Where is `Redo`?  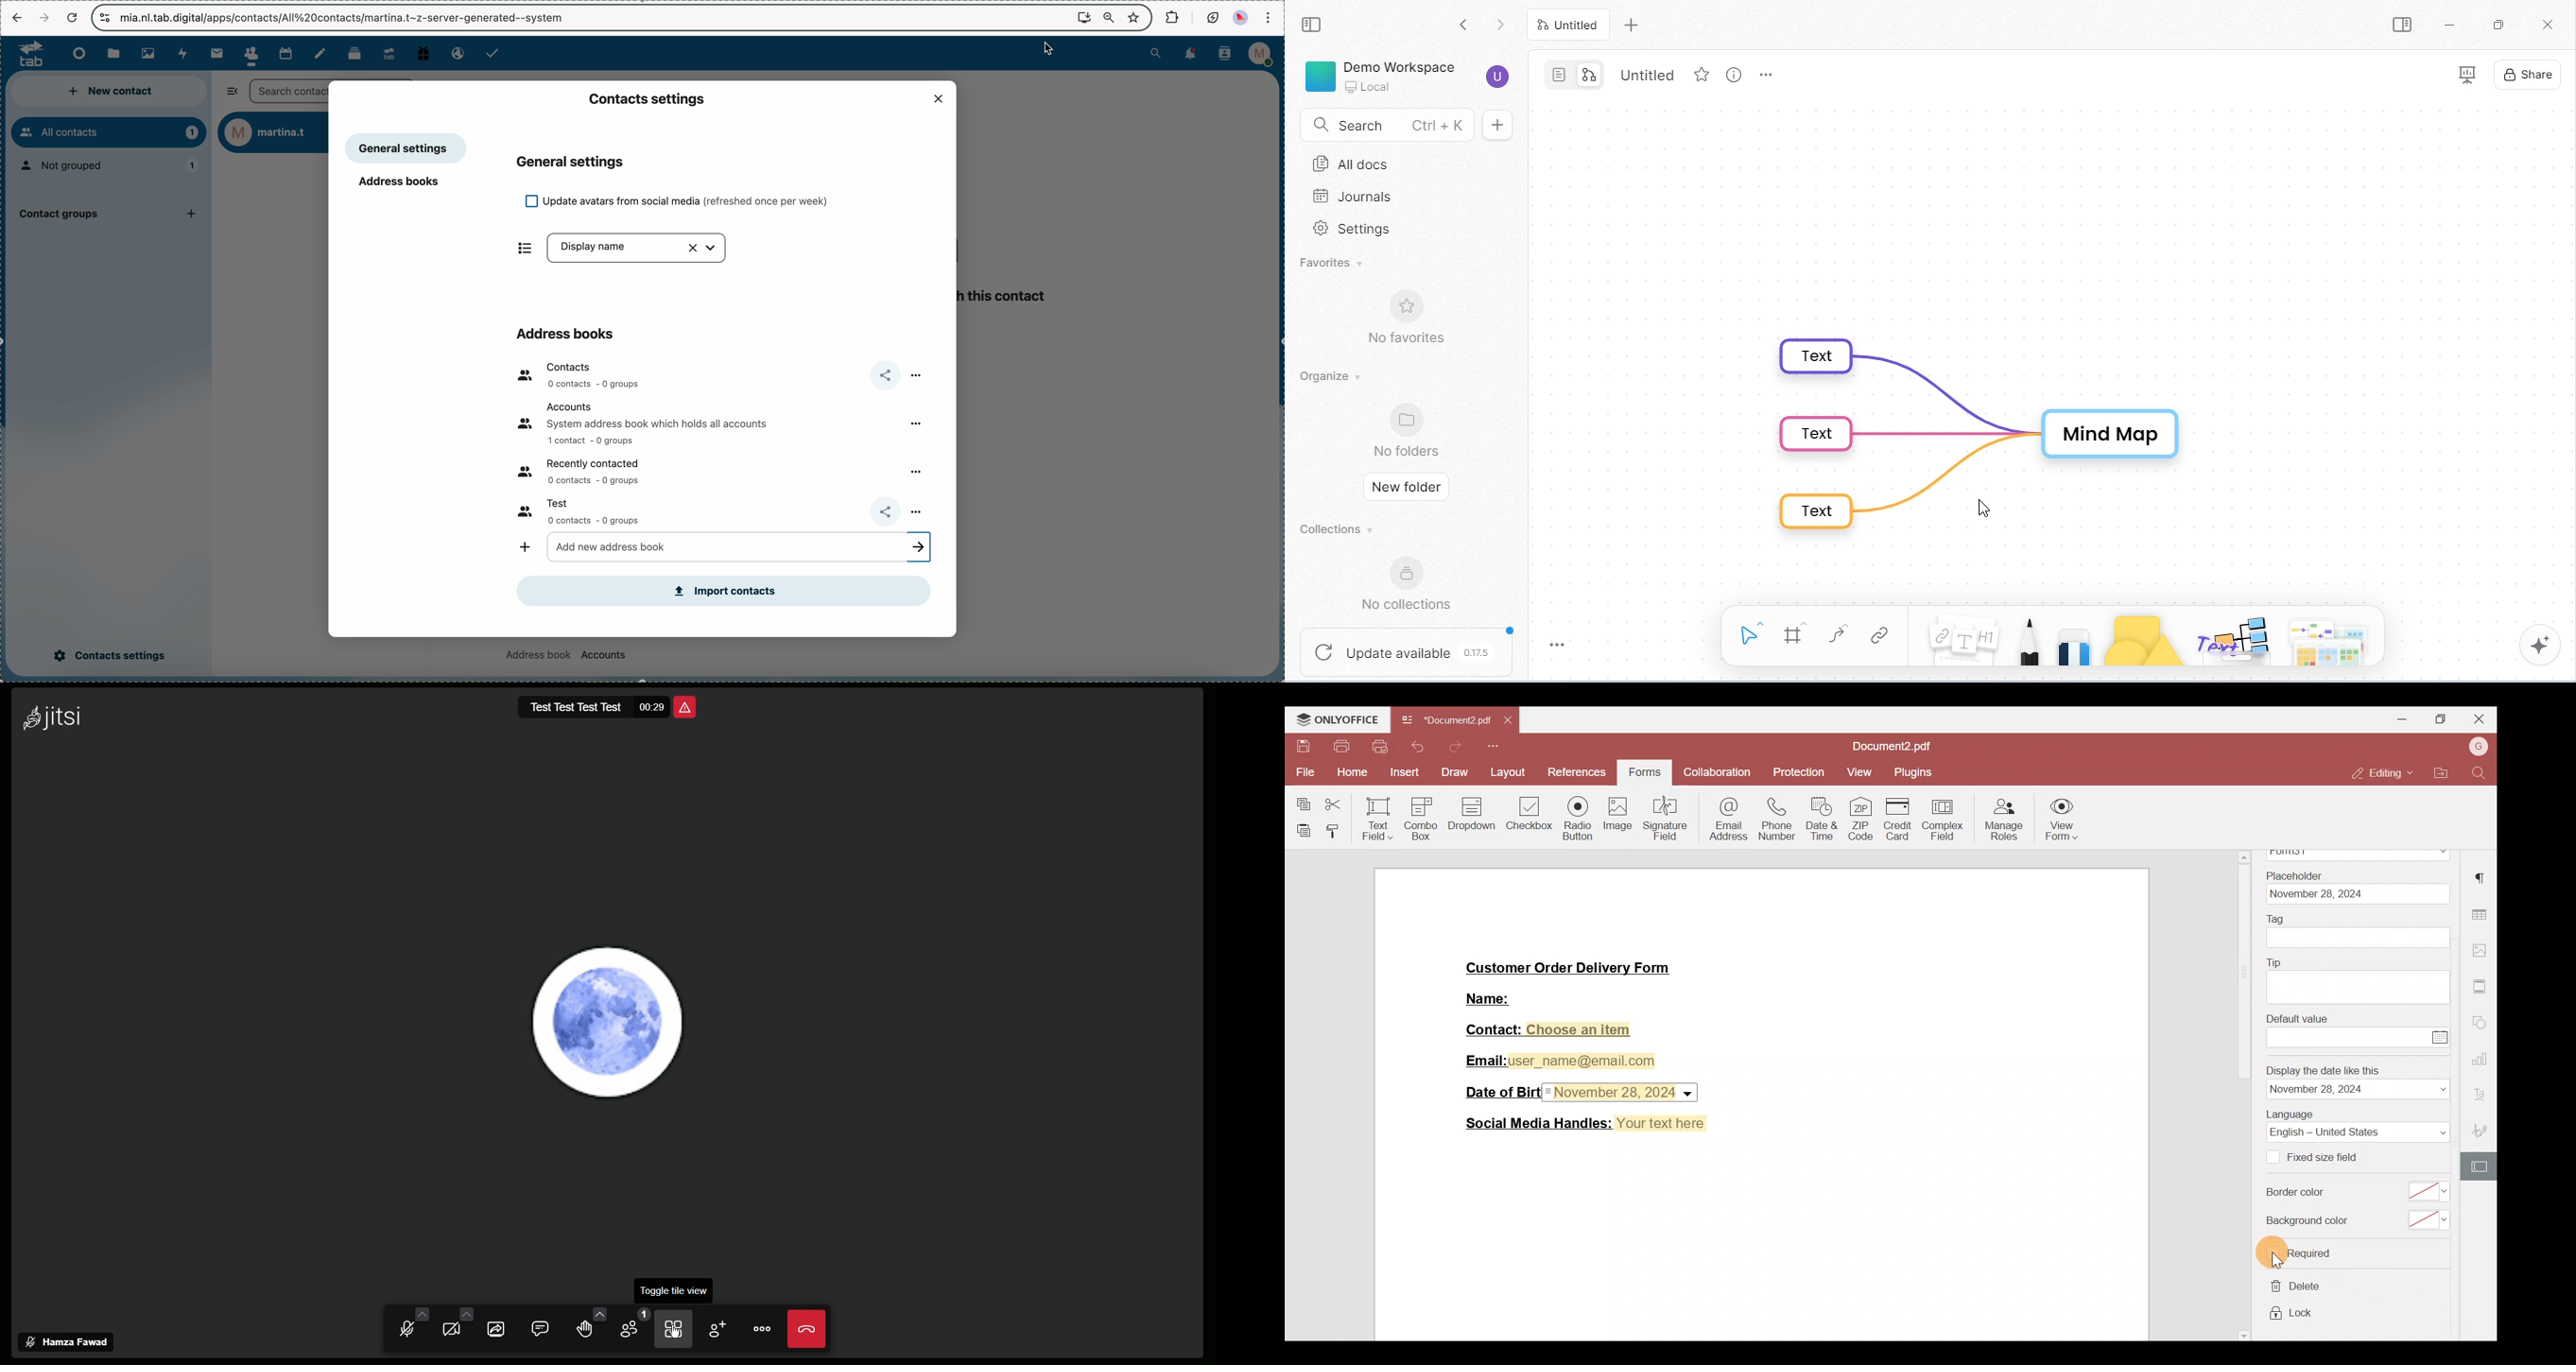
Redo is located at coordinates (1451, 750).